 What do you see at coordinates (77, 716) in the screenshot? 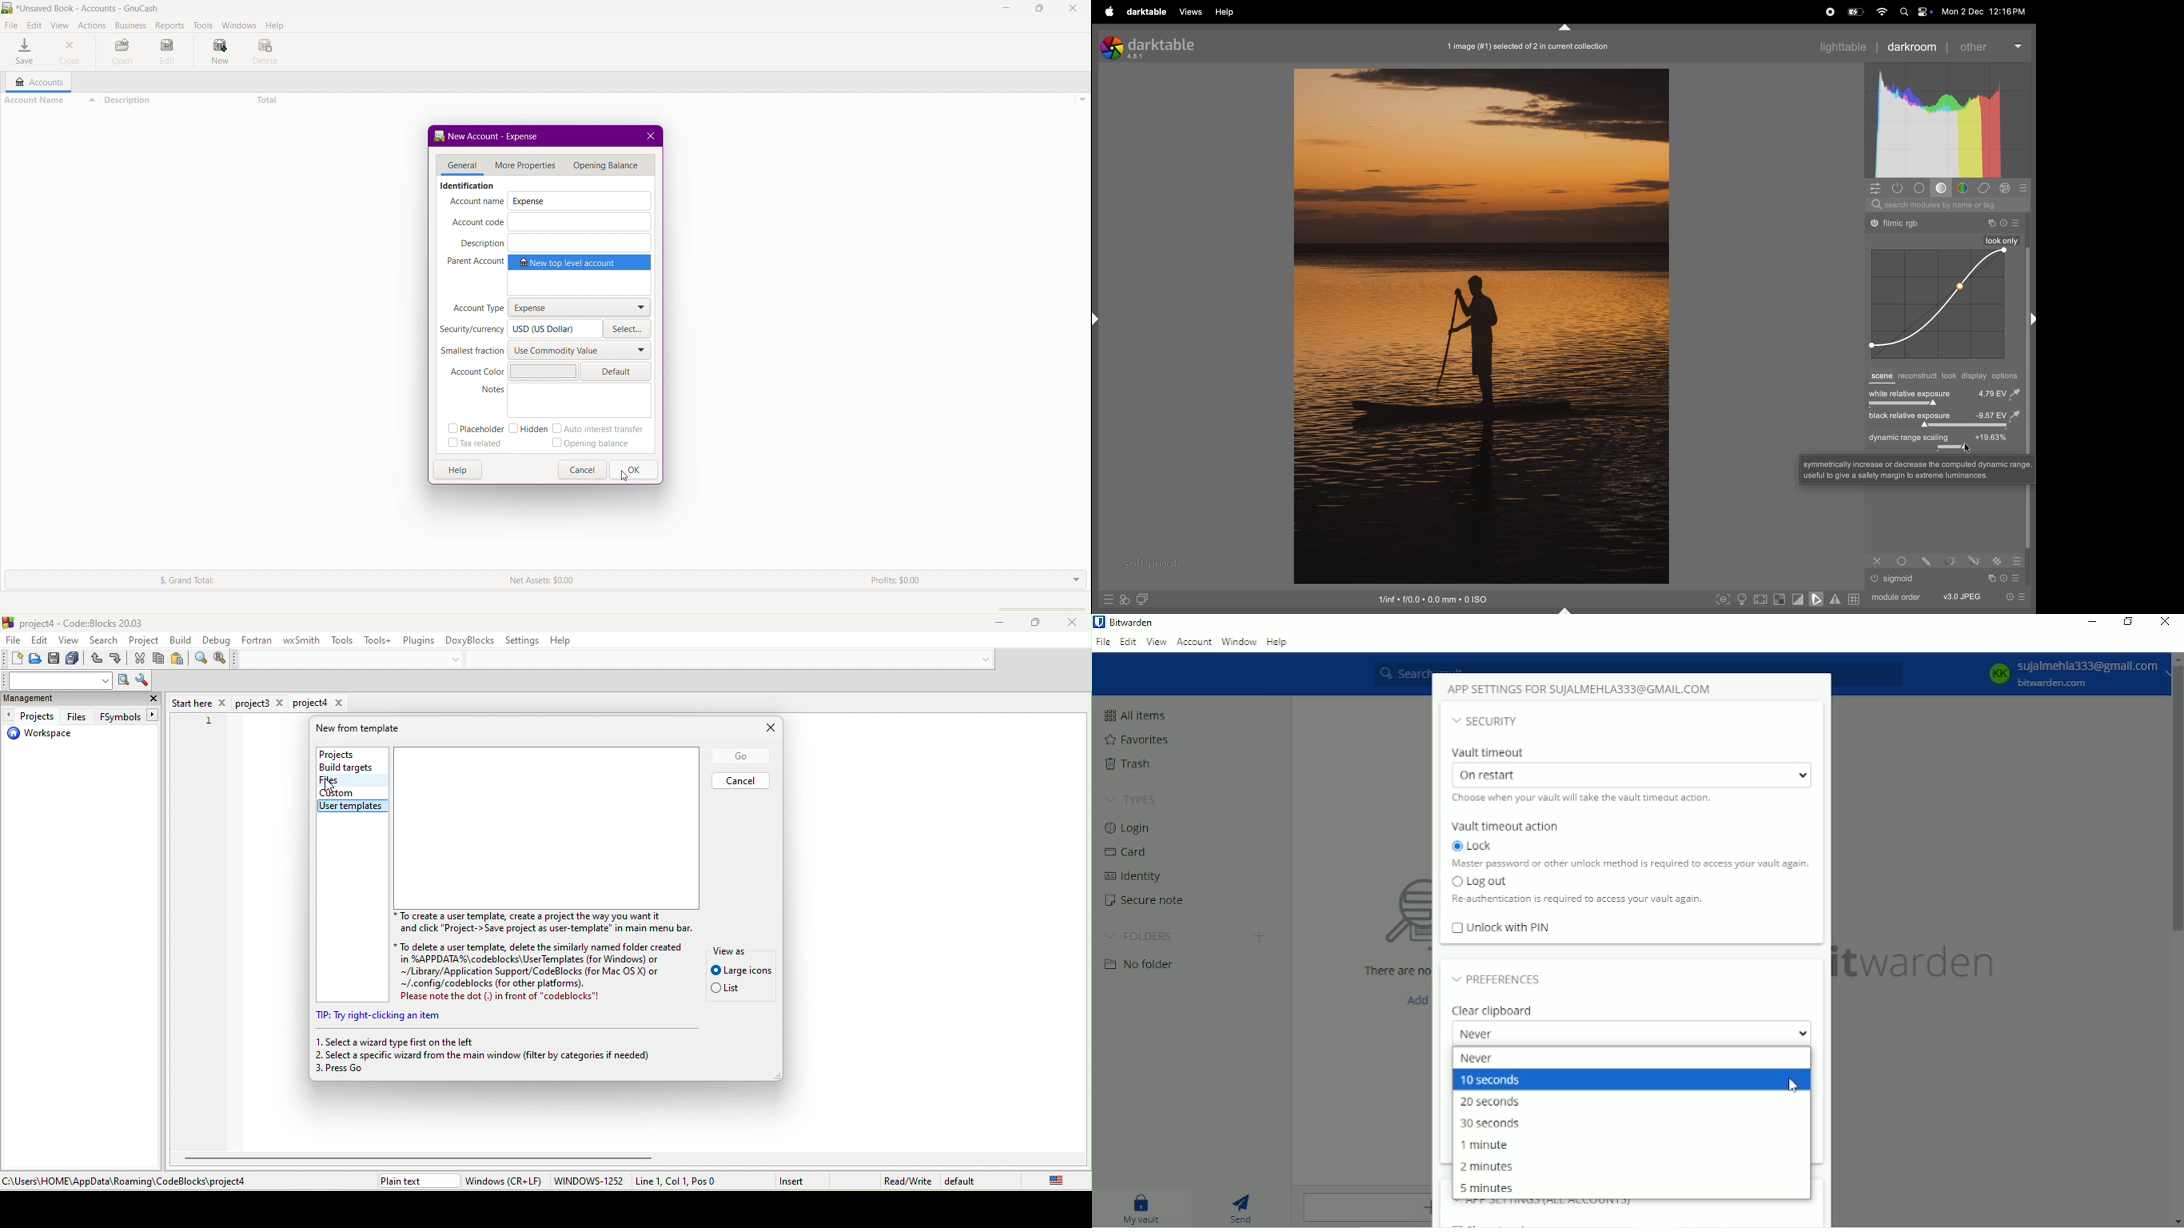
I see `files` at bounding box center [77, 716].